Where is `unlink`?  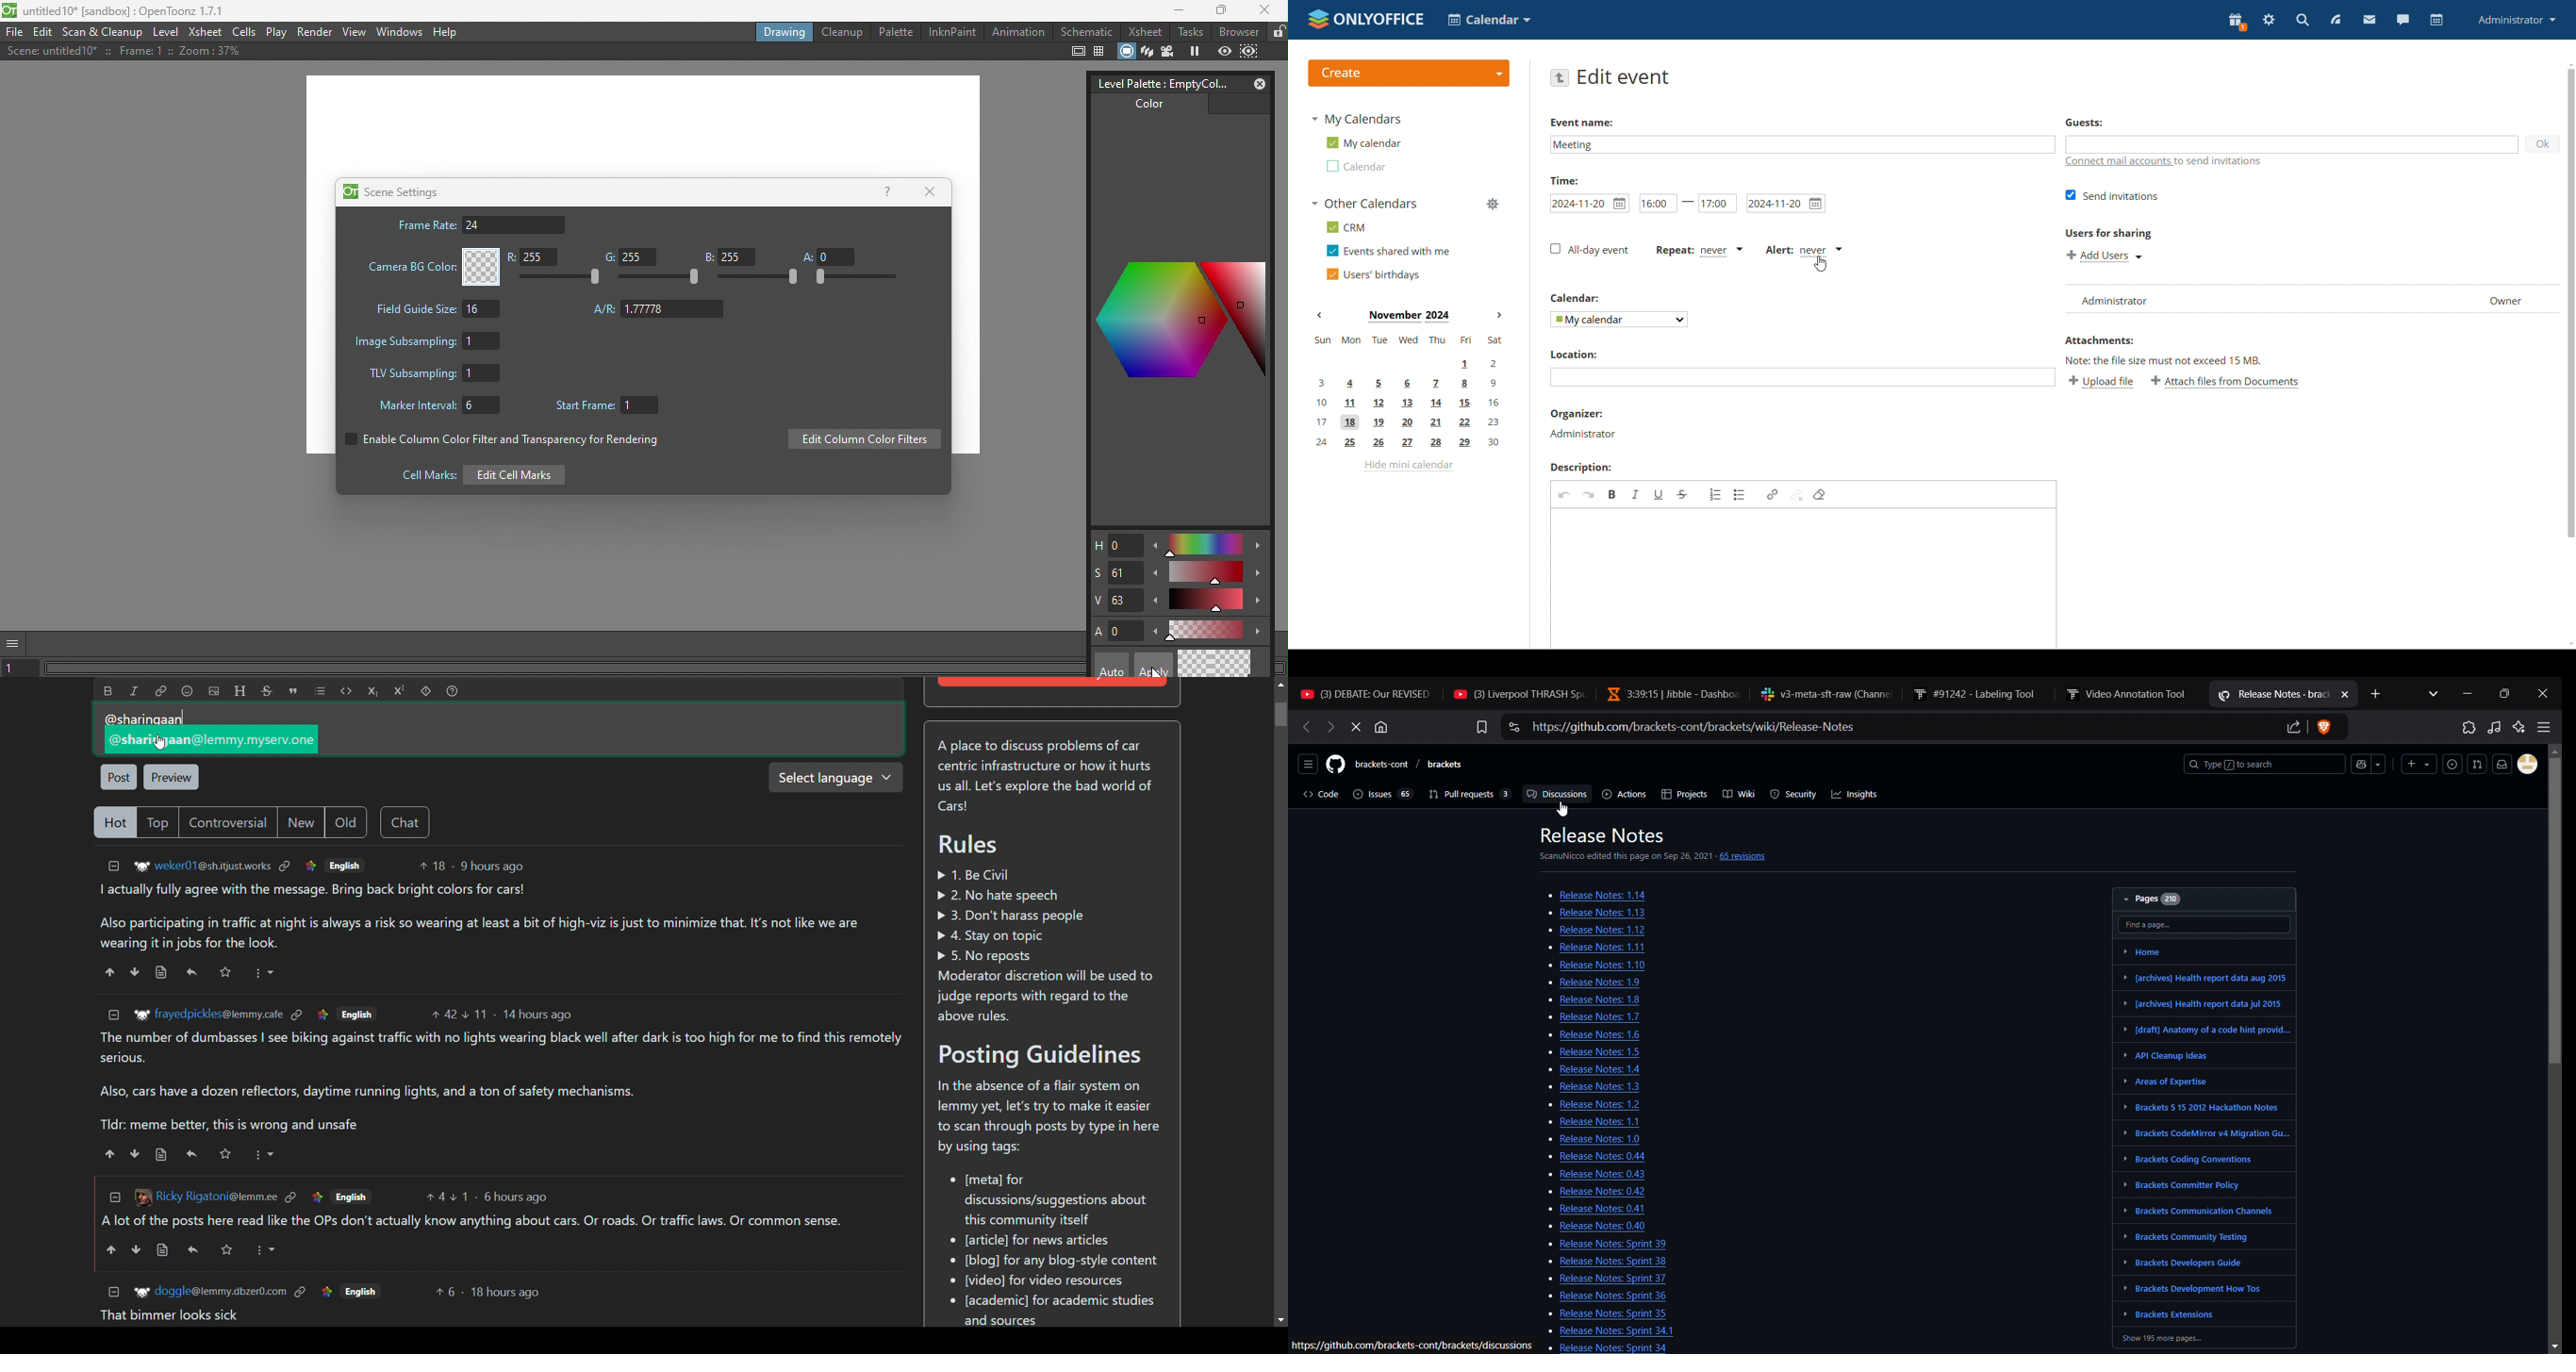 unlink is located at coordinates (1797, 494).